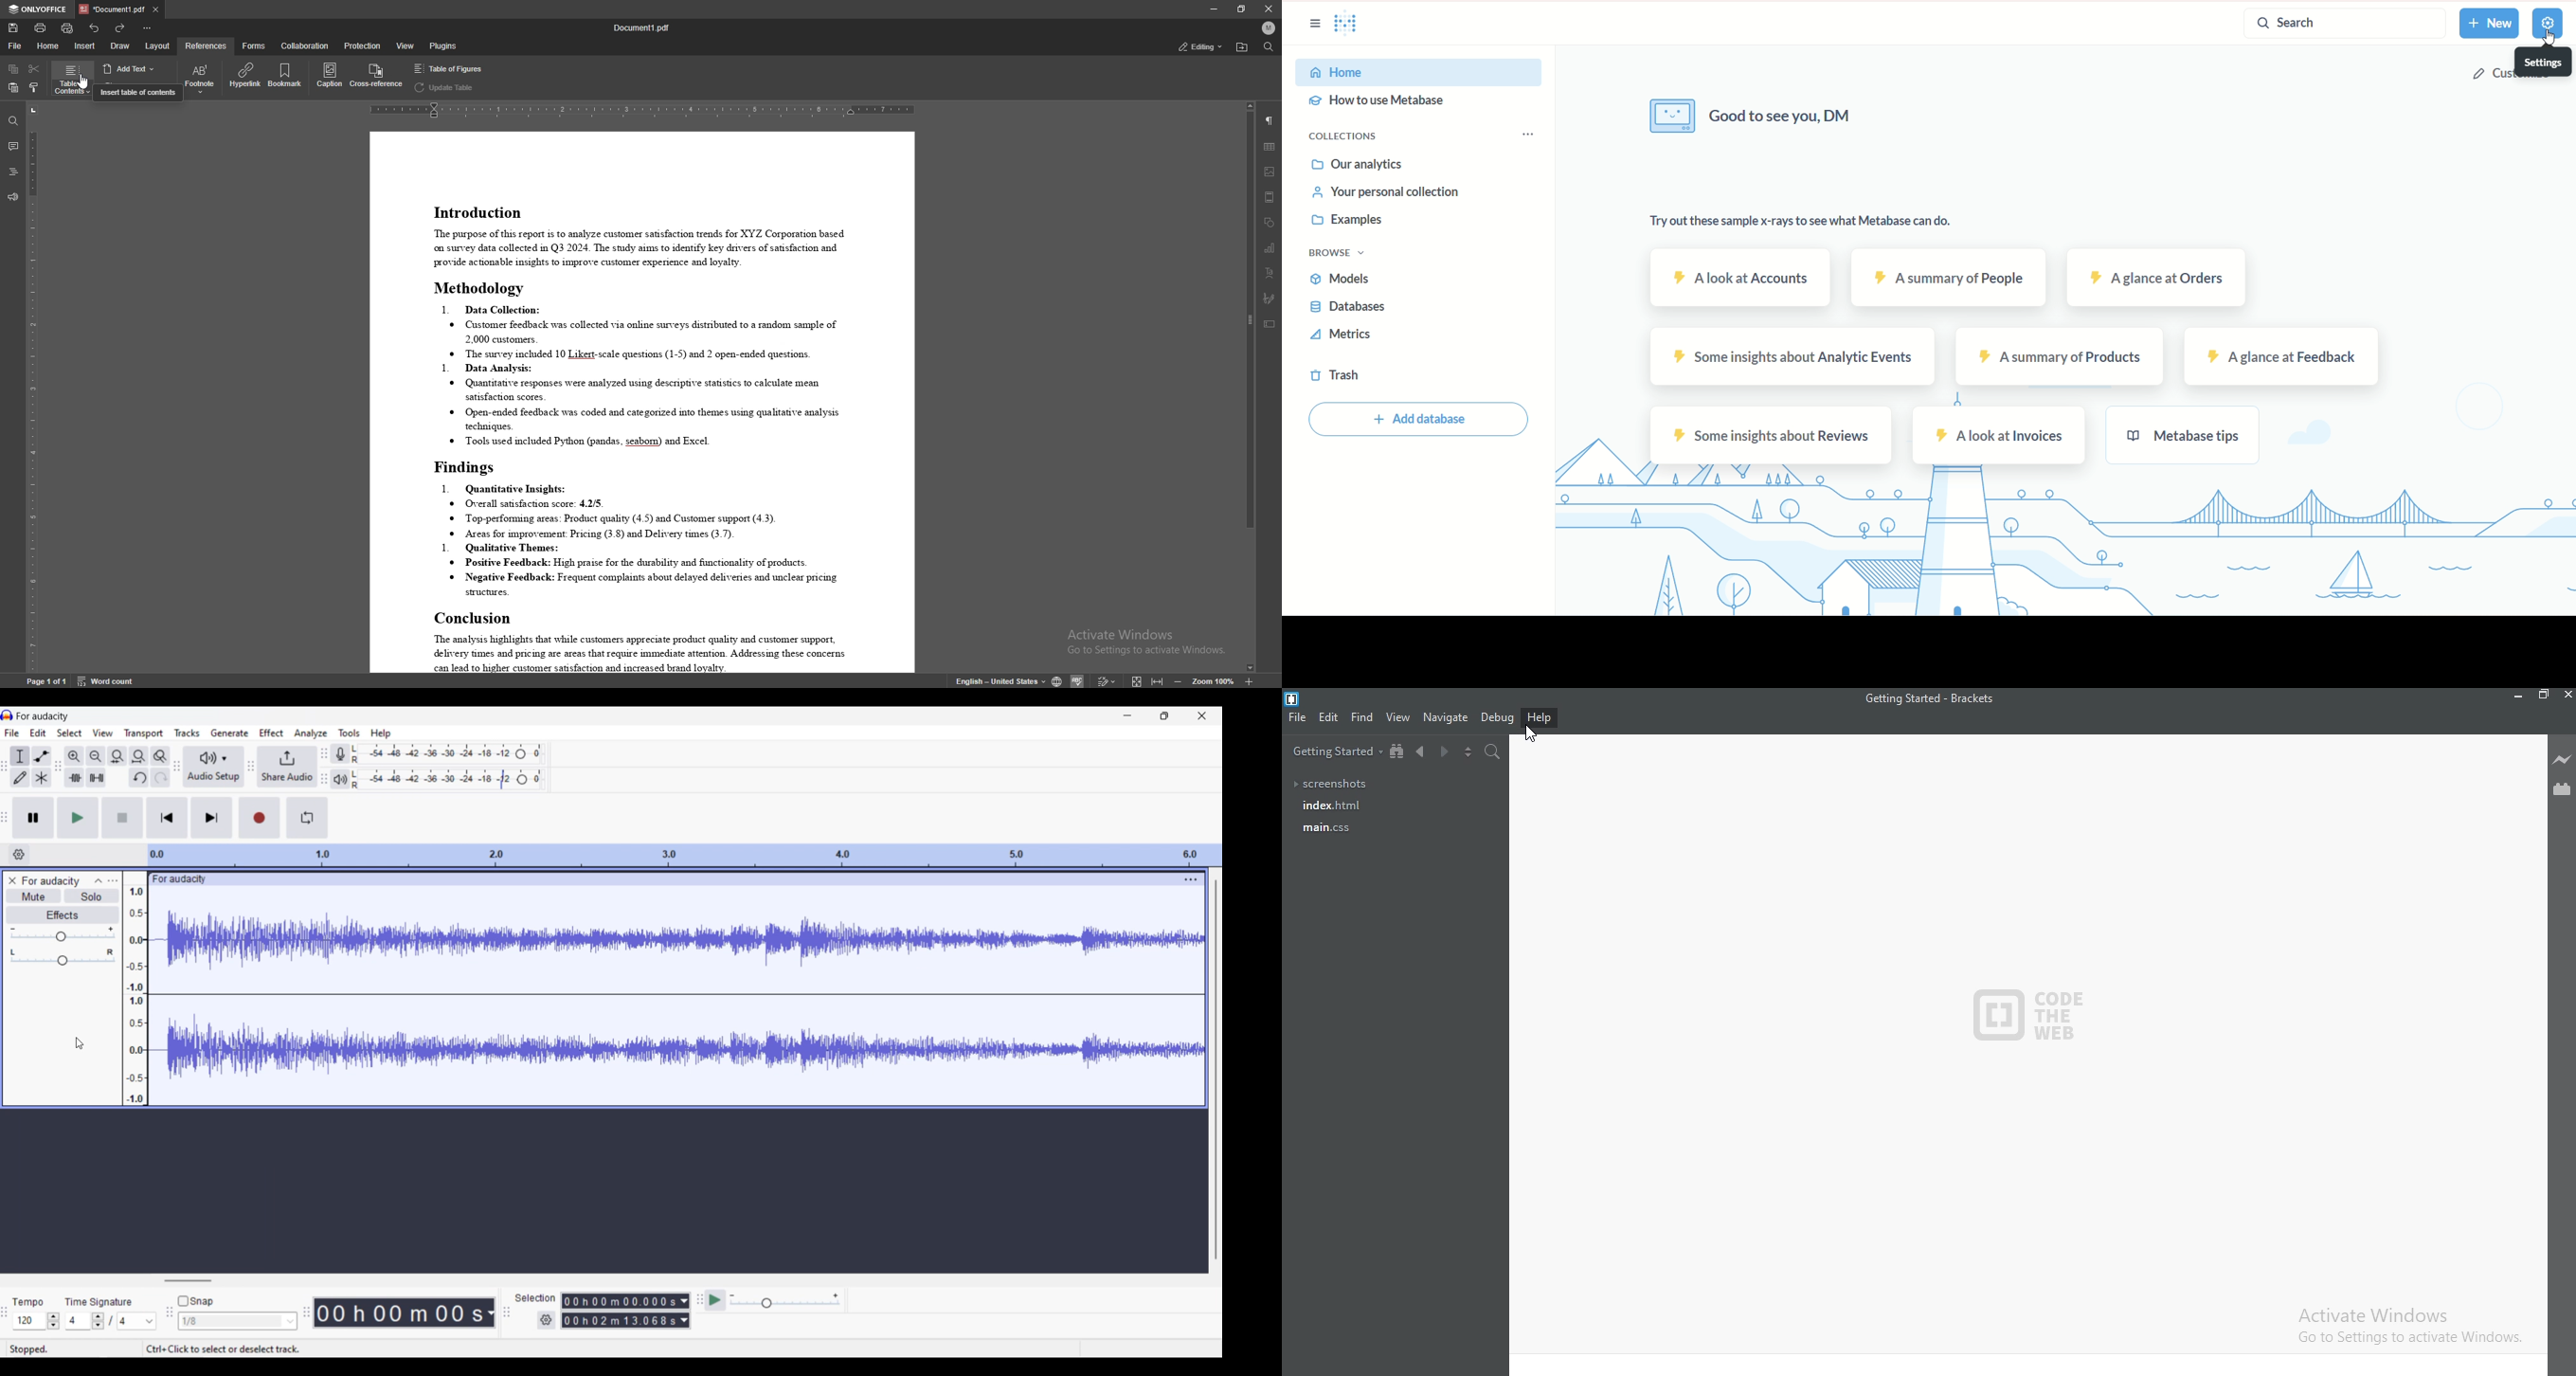 The image size is (2576, 1400). I want to click on feedback, so click(13, 197).